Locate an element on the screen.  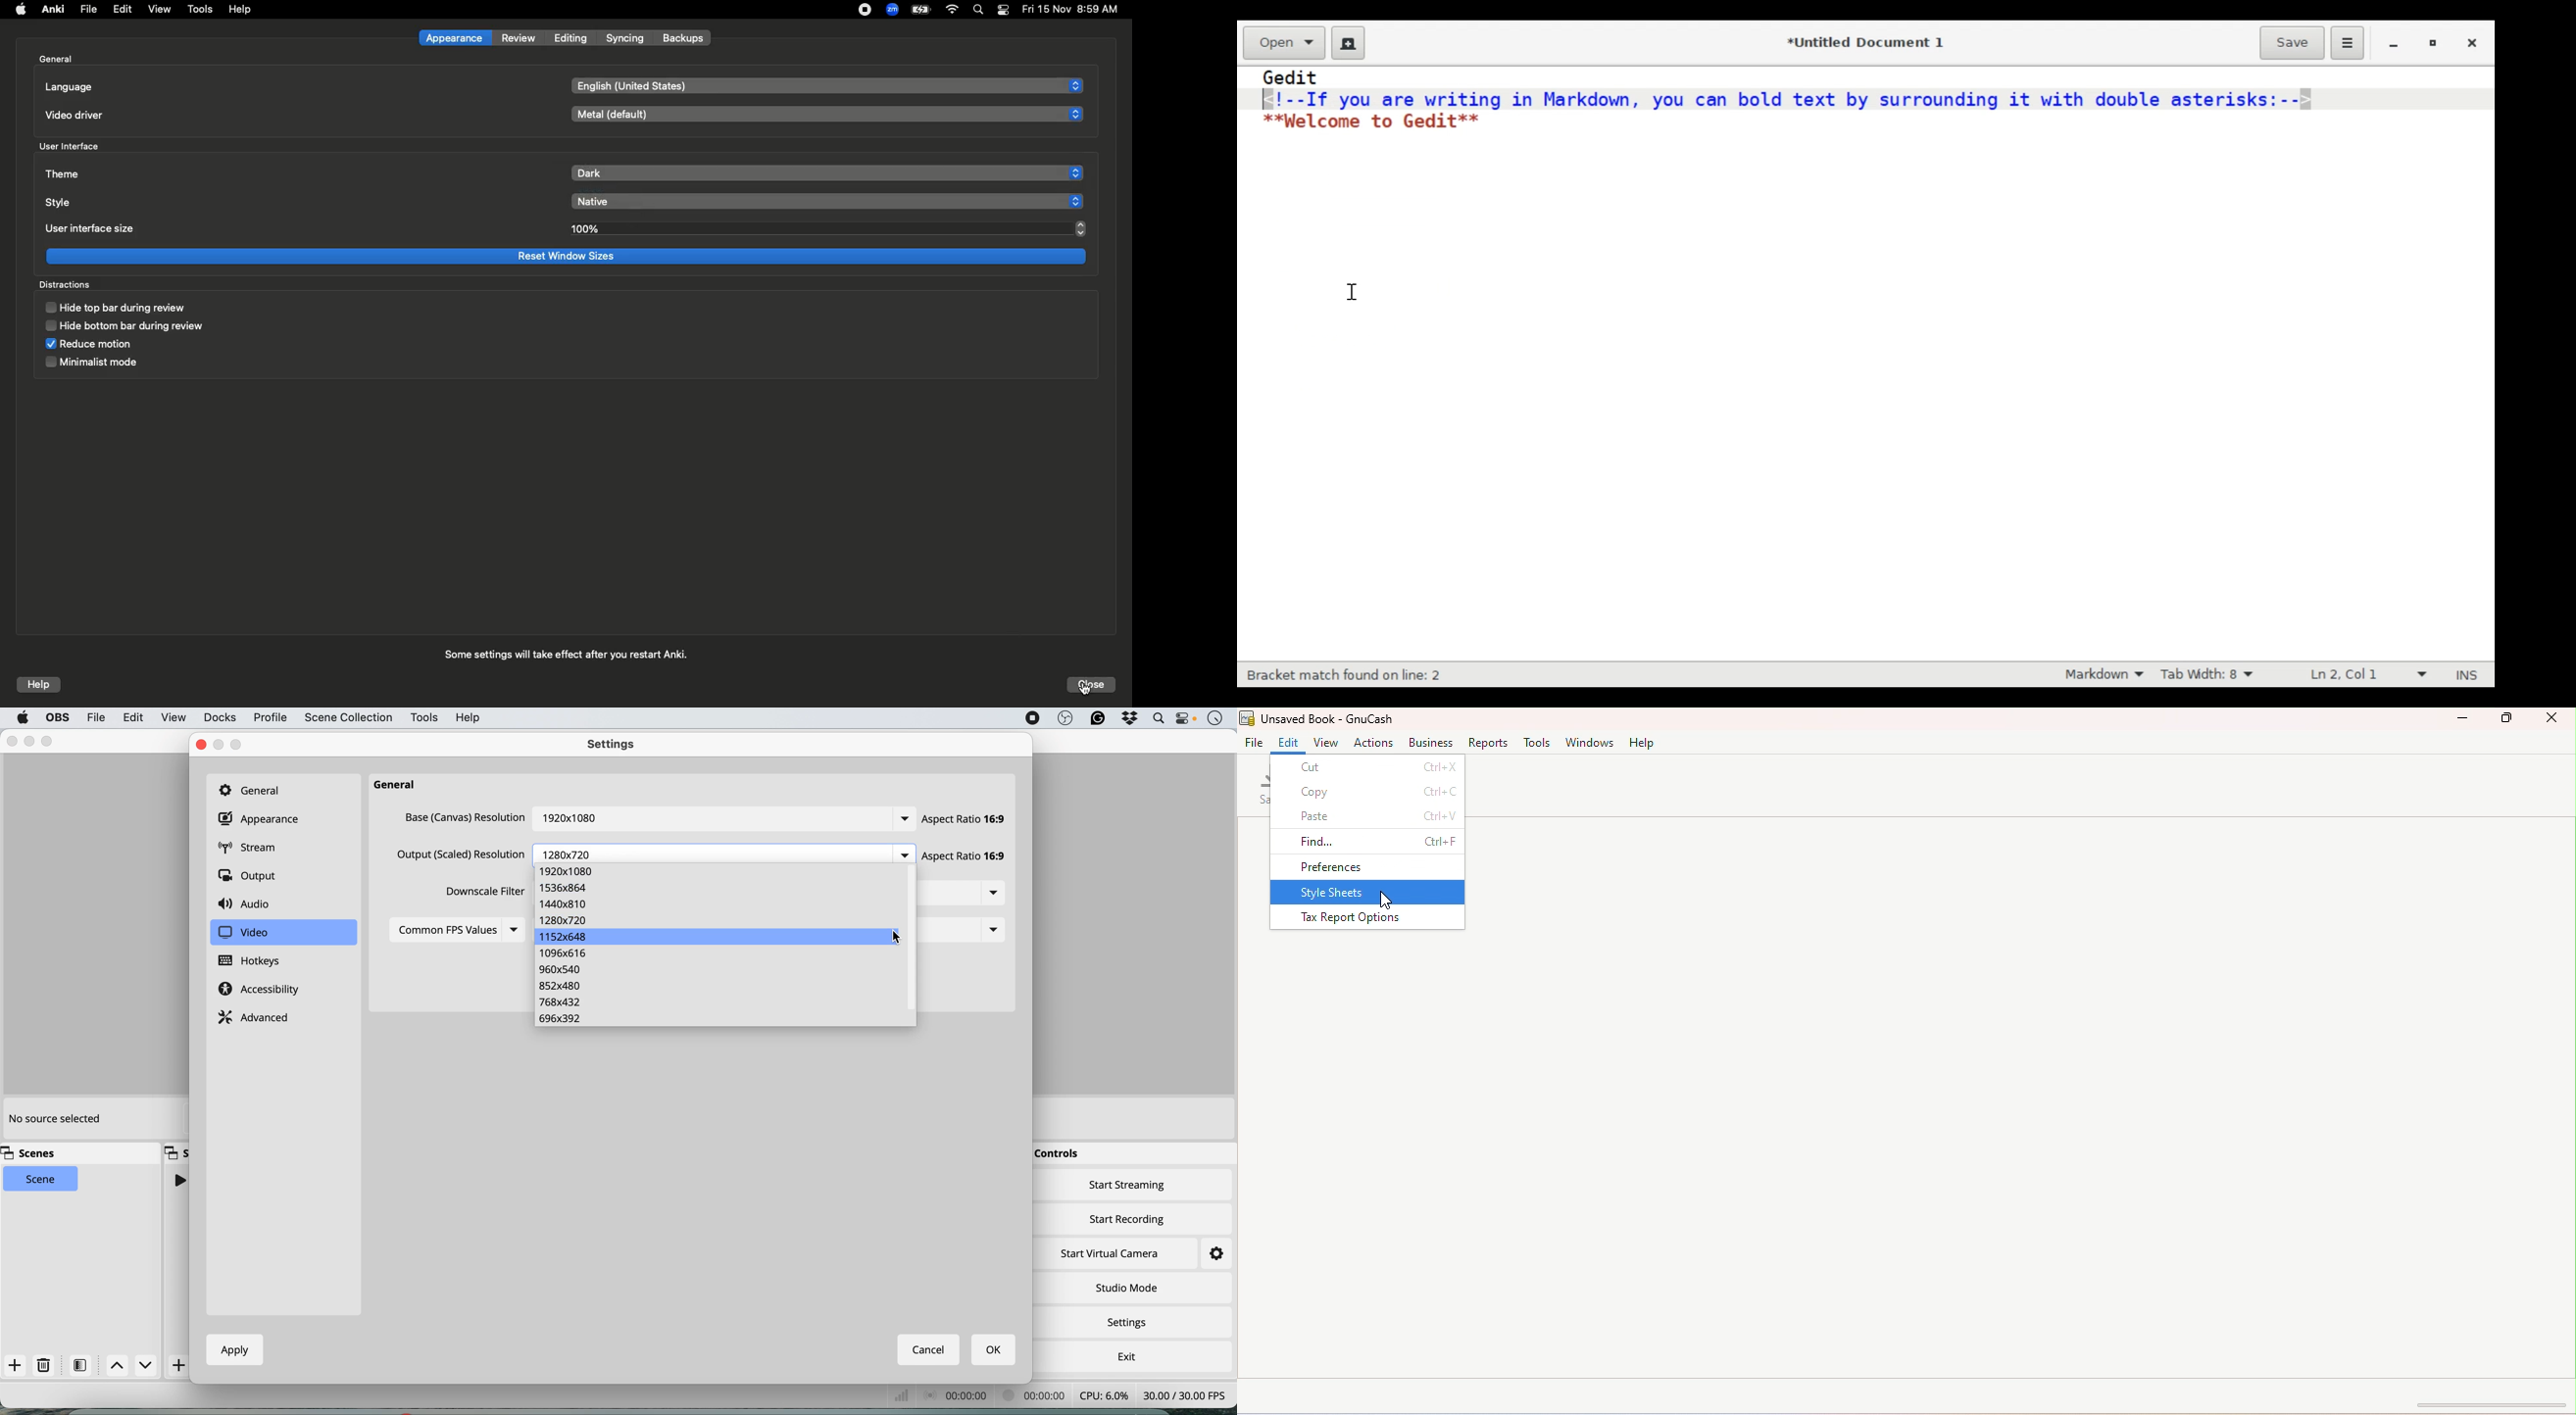
list is located at coordinates (905, 855).